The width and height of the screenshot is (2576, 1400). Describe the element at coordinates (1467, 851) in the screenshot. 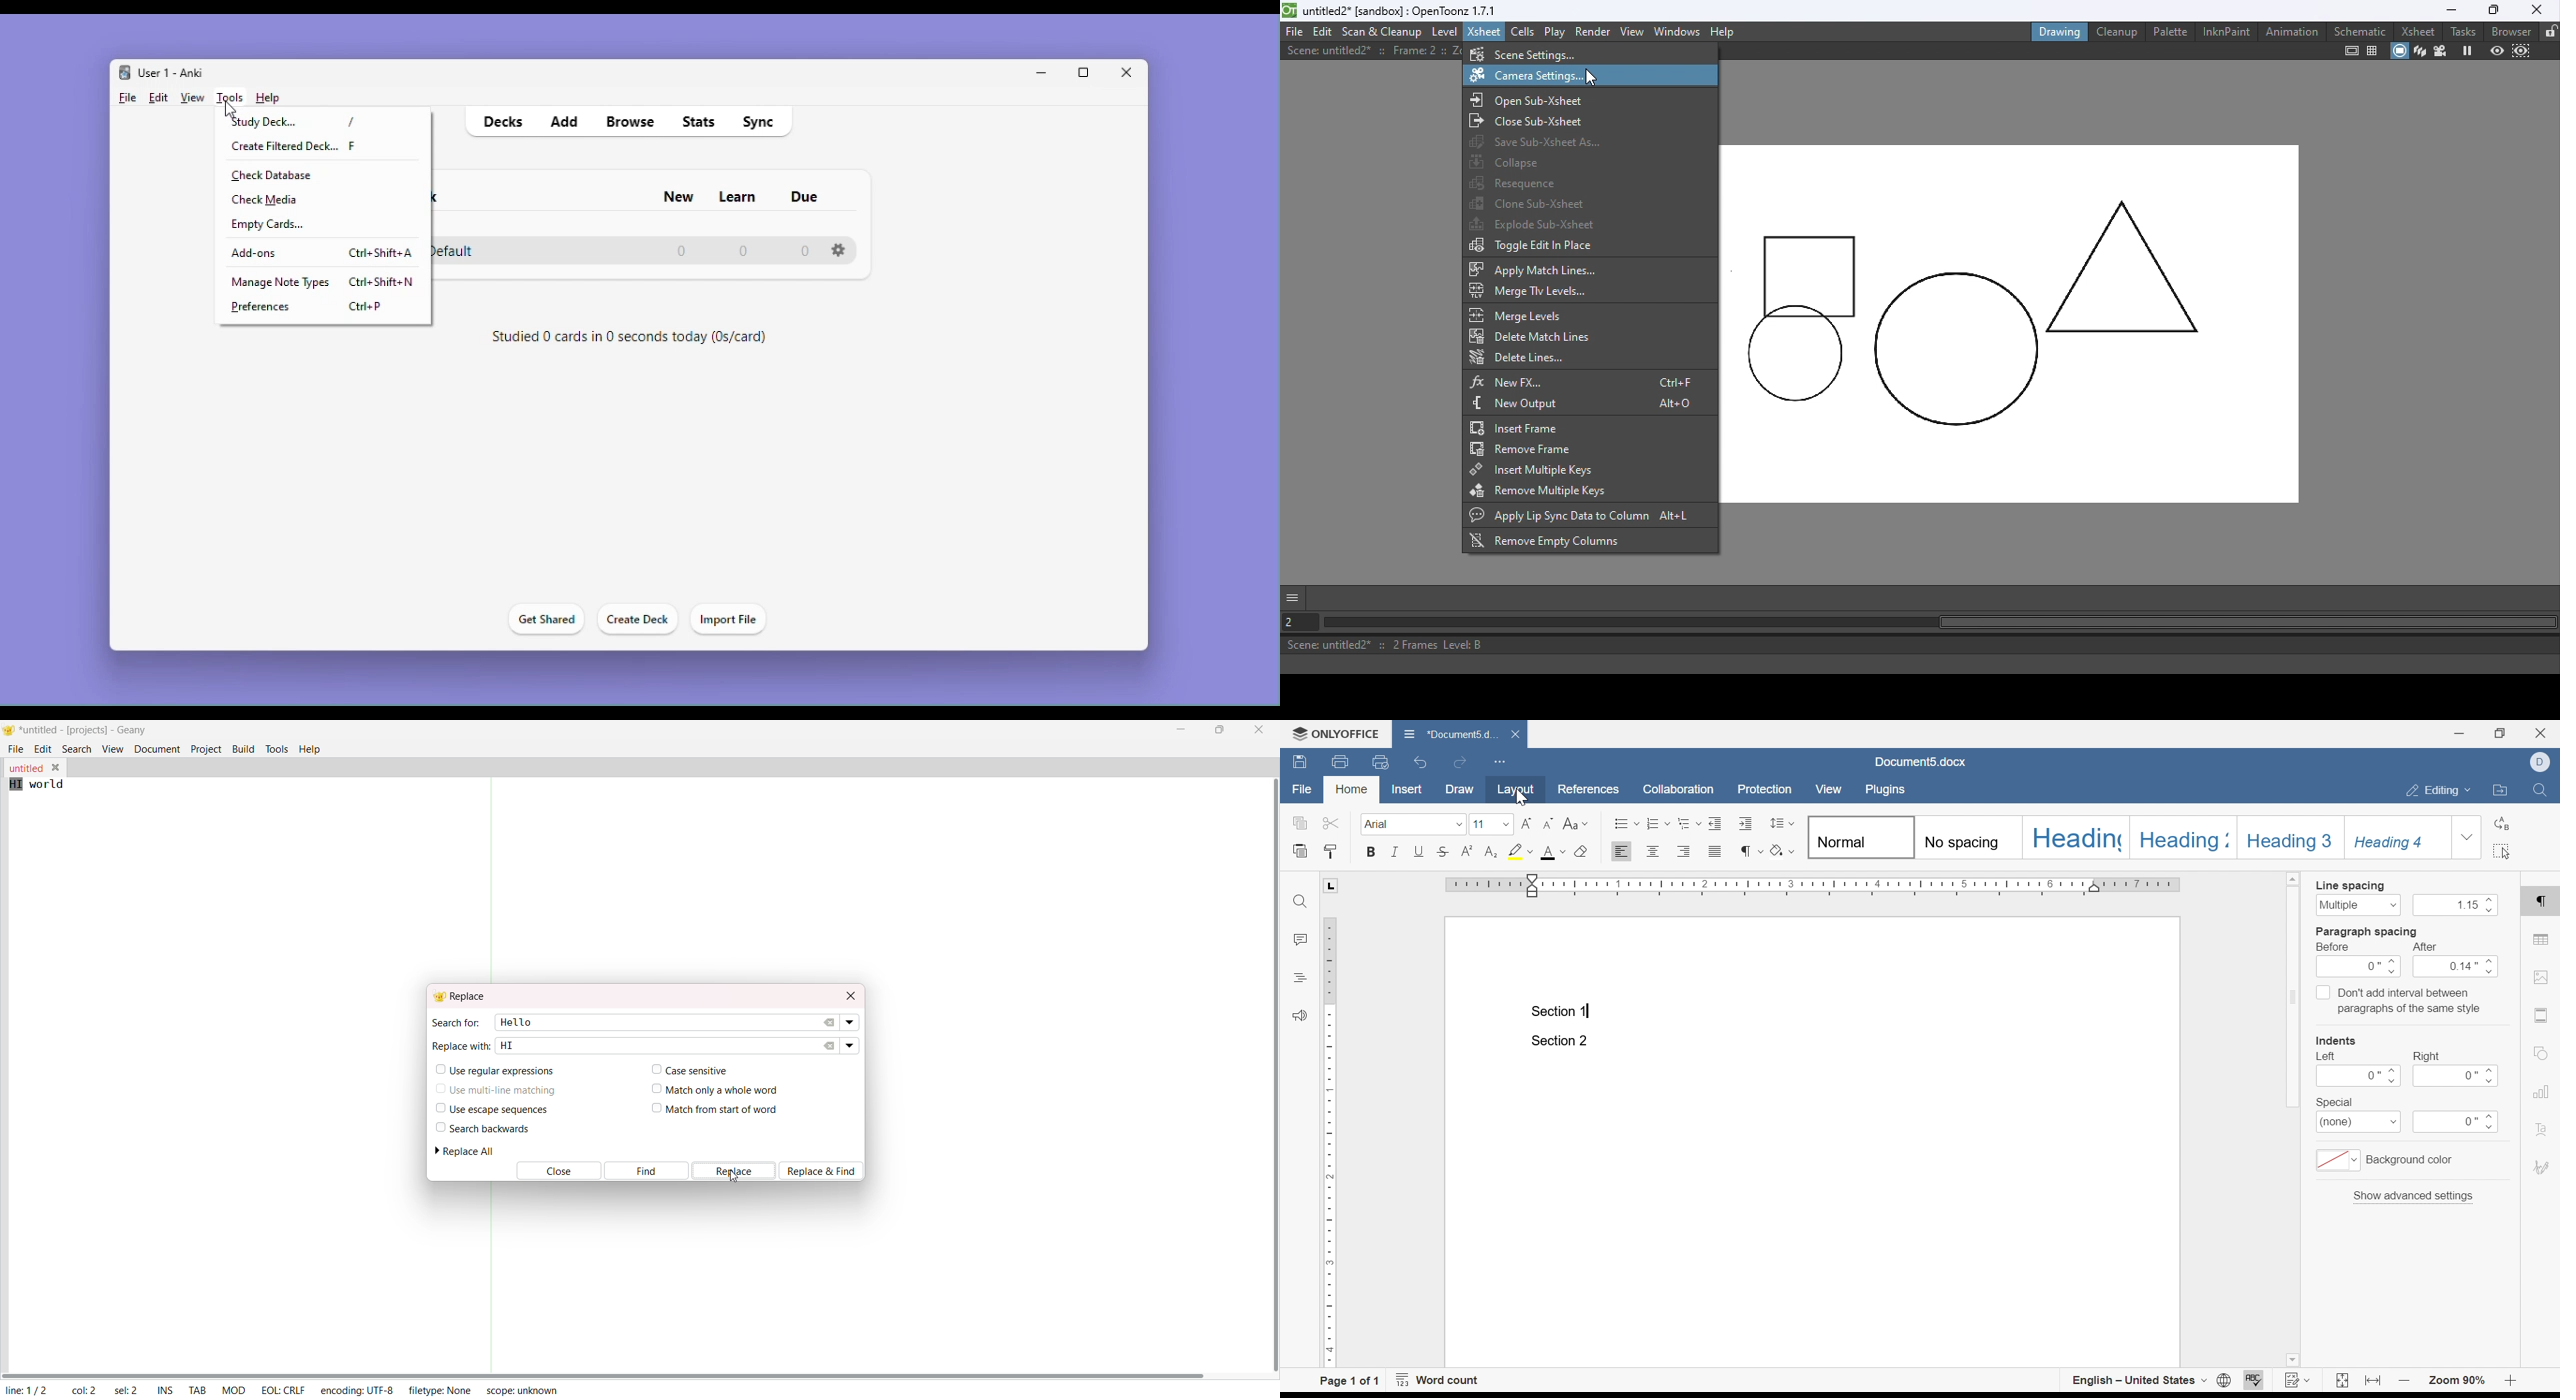

I see `superscript` at that location.